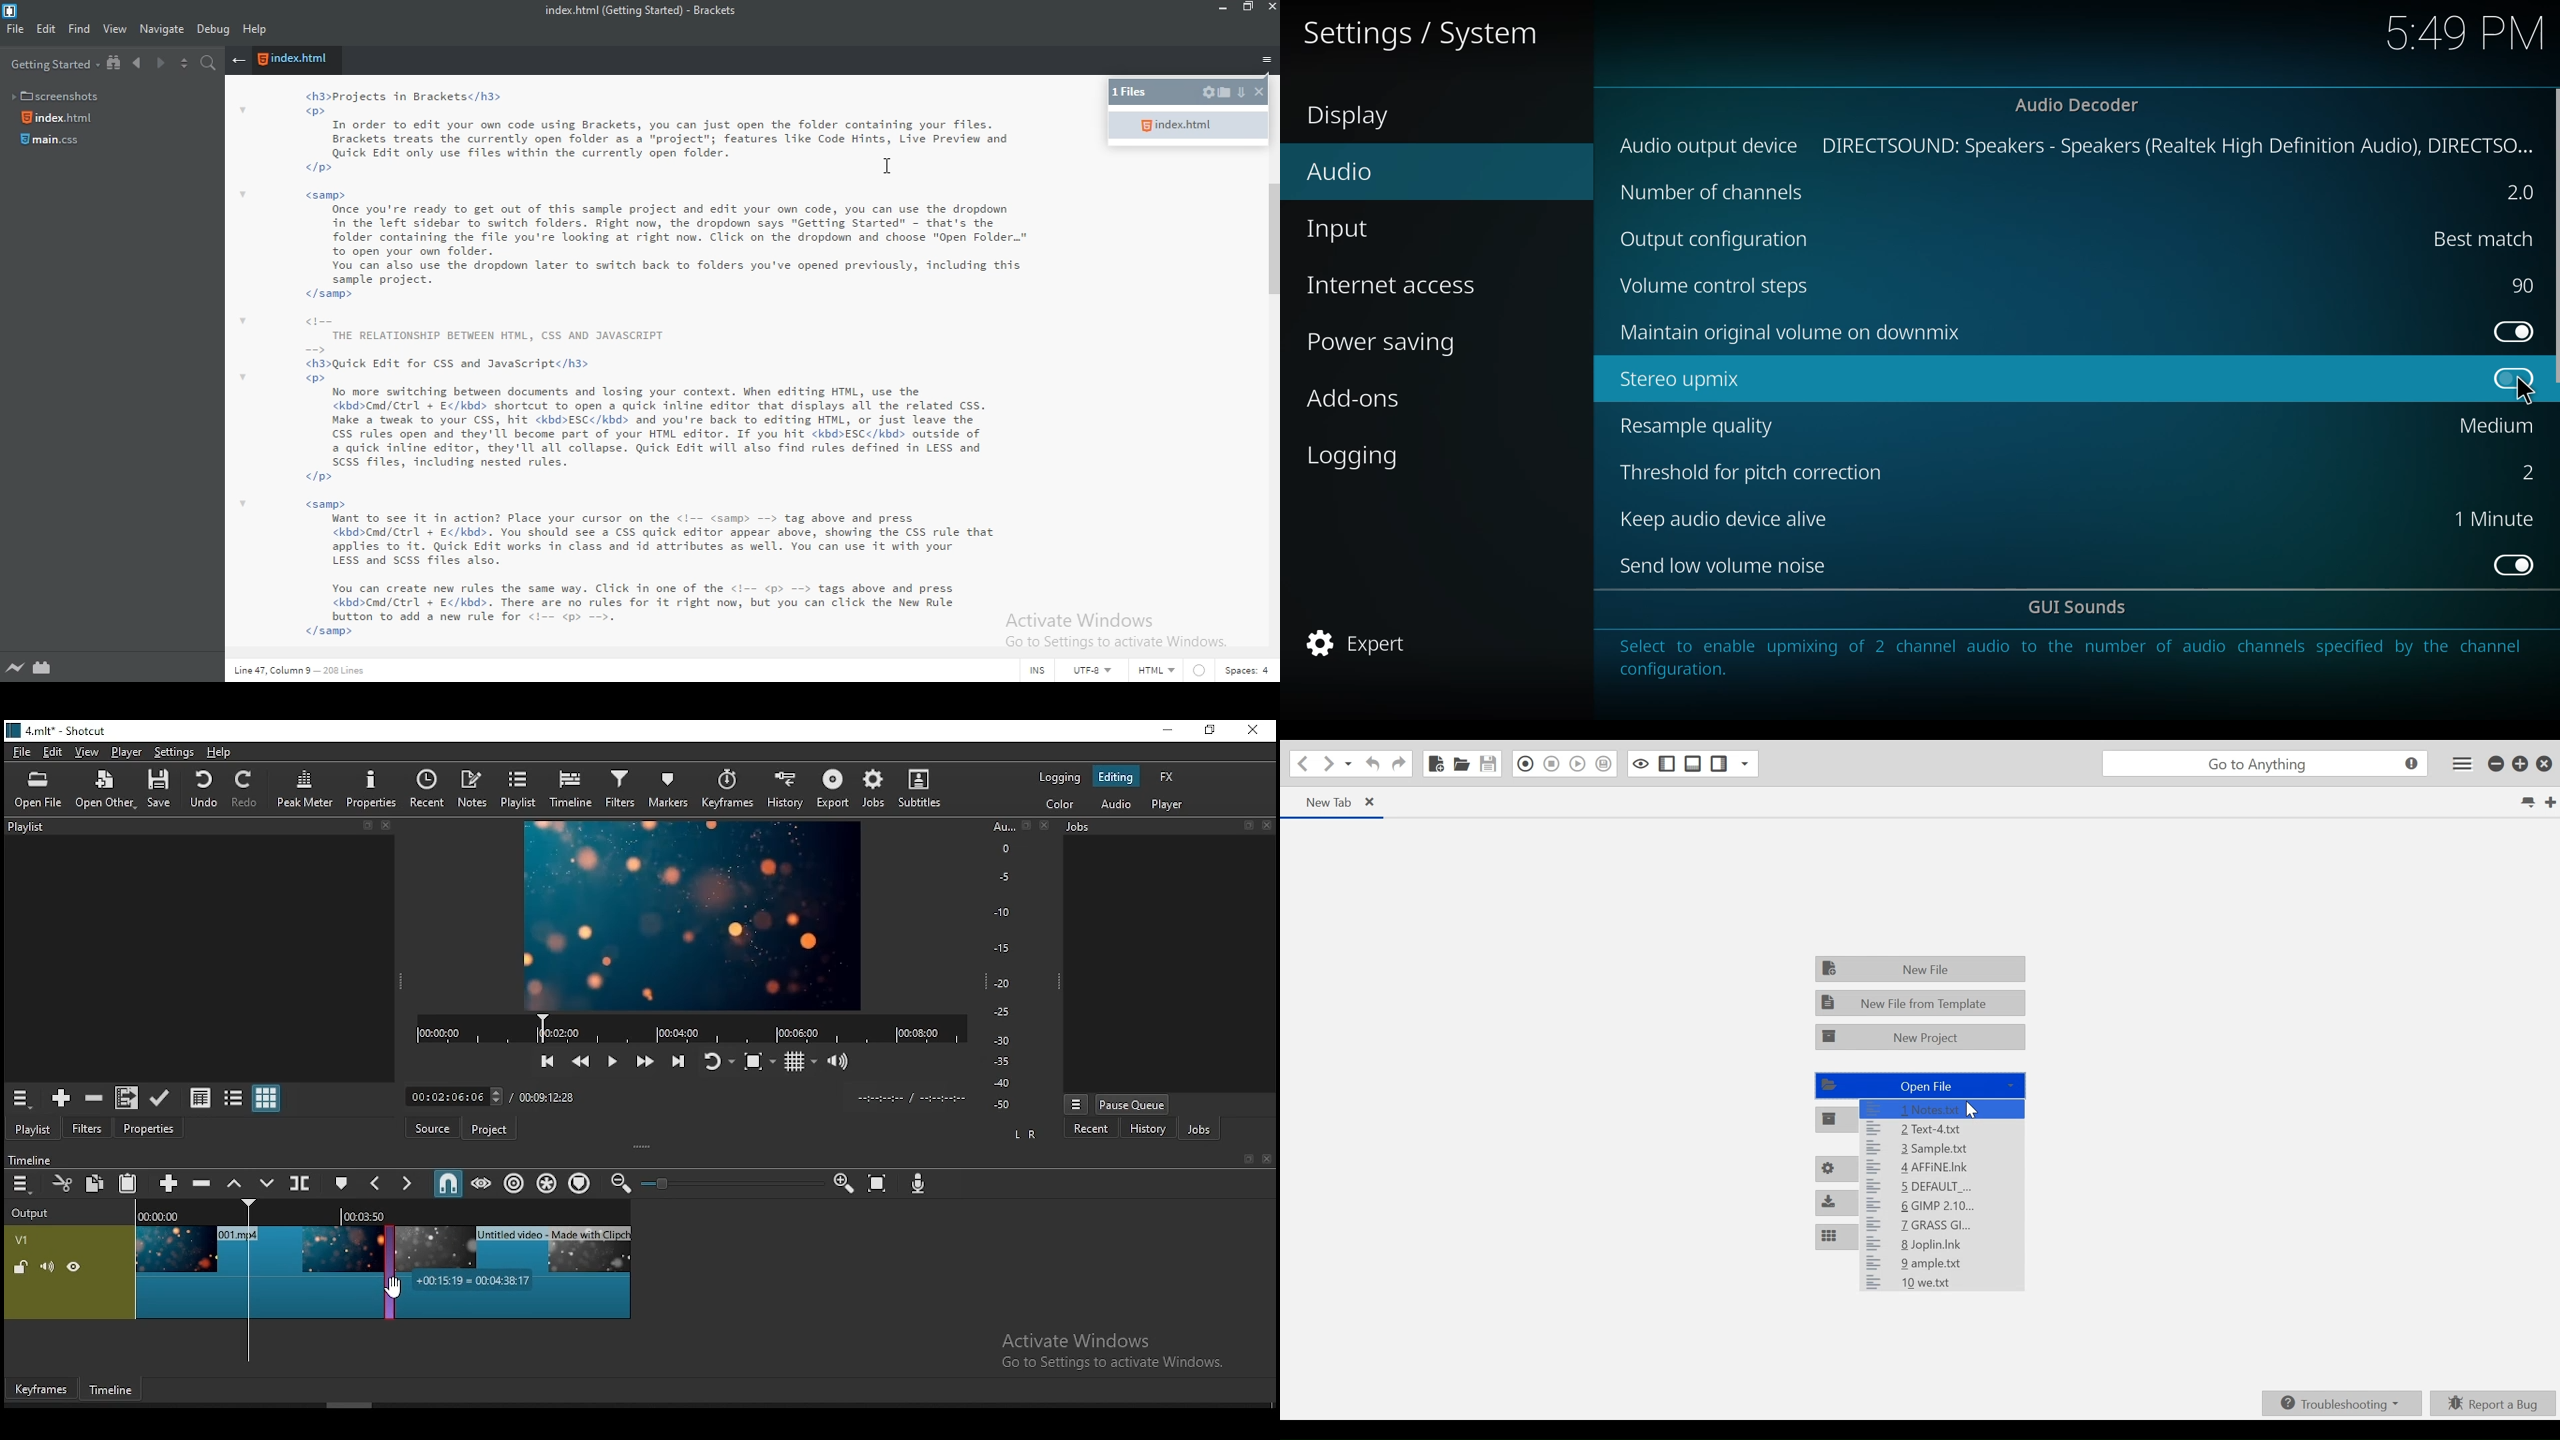 This screenshot has width=2576, height=1456. What do you see at coordinates (201, 1096) in the screenshot?
I see `view as details` at bounding box center [201, 1096].